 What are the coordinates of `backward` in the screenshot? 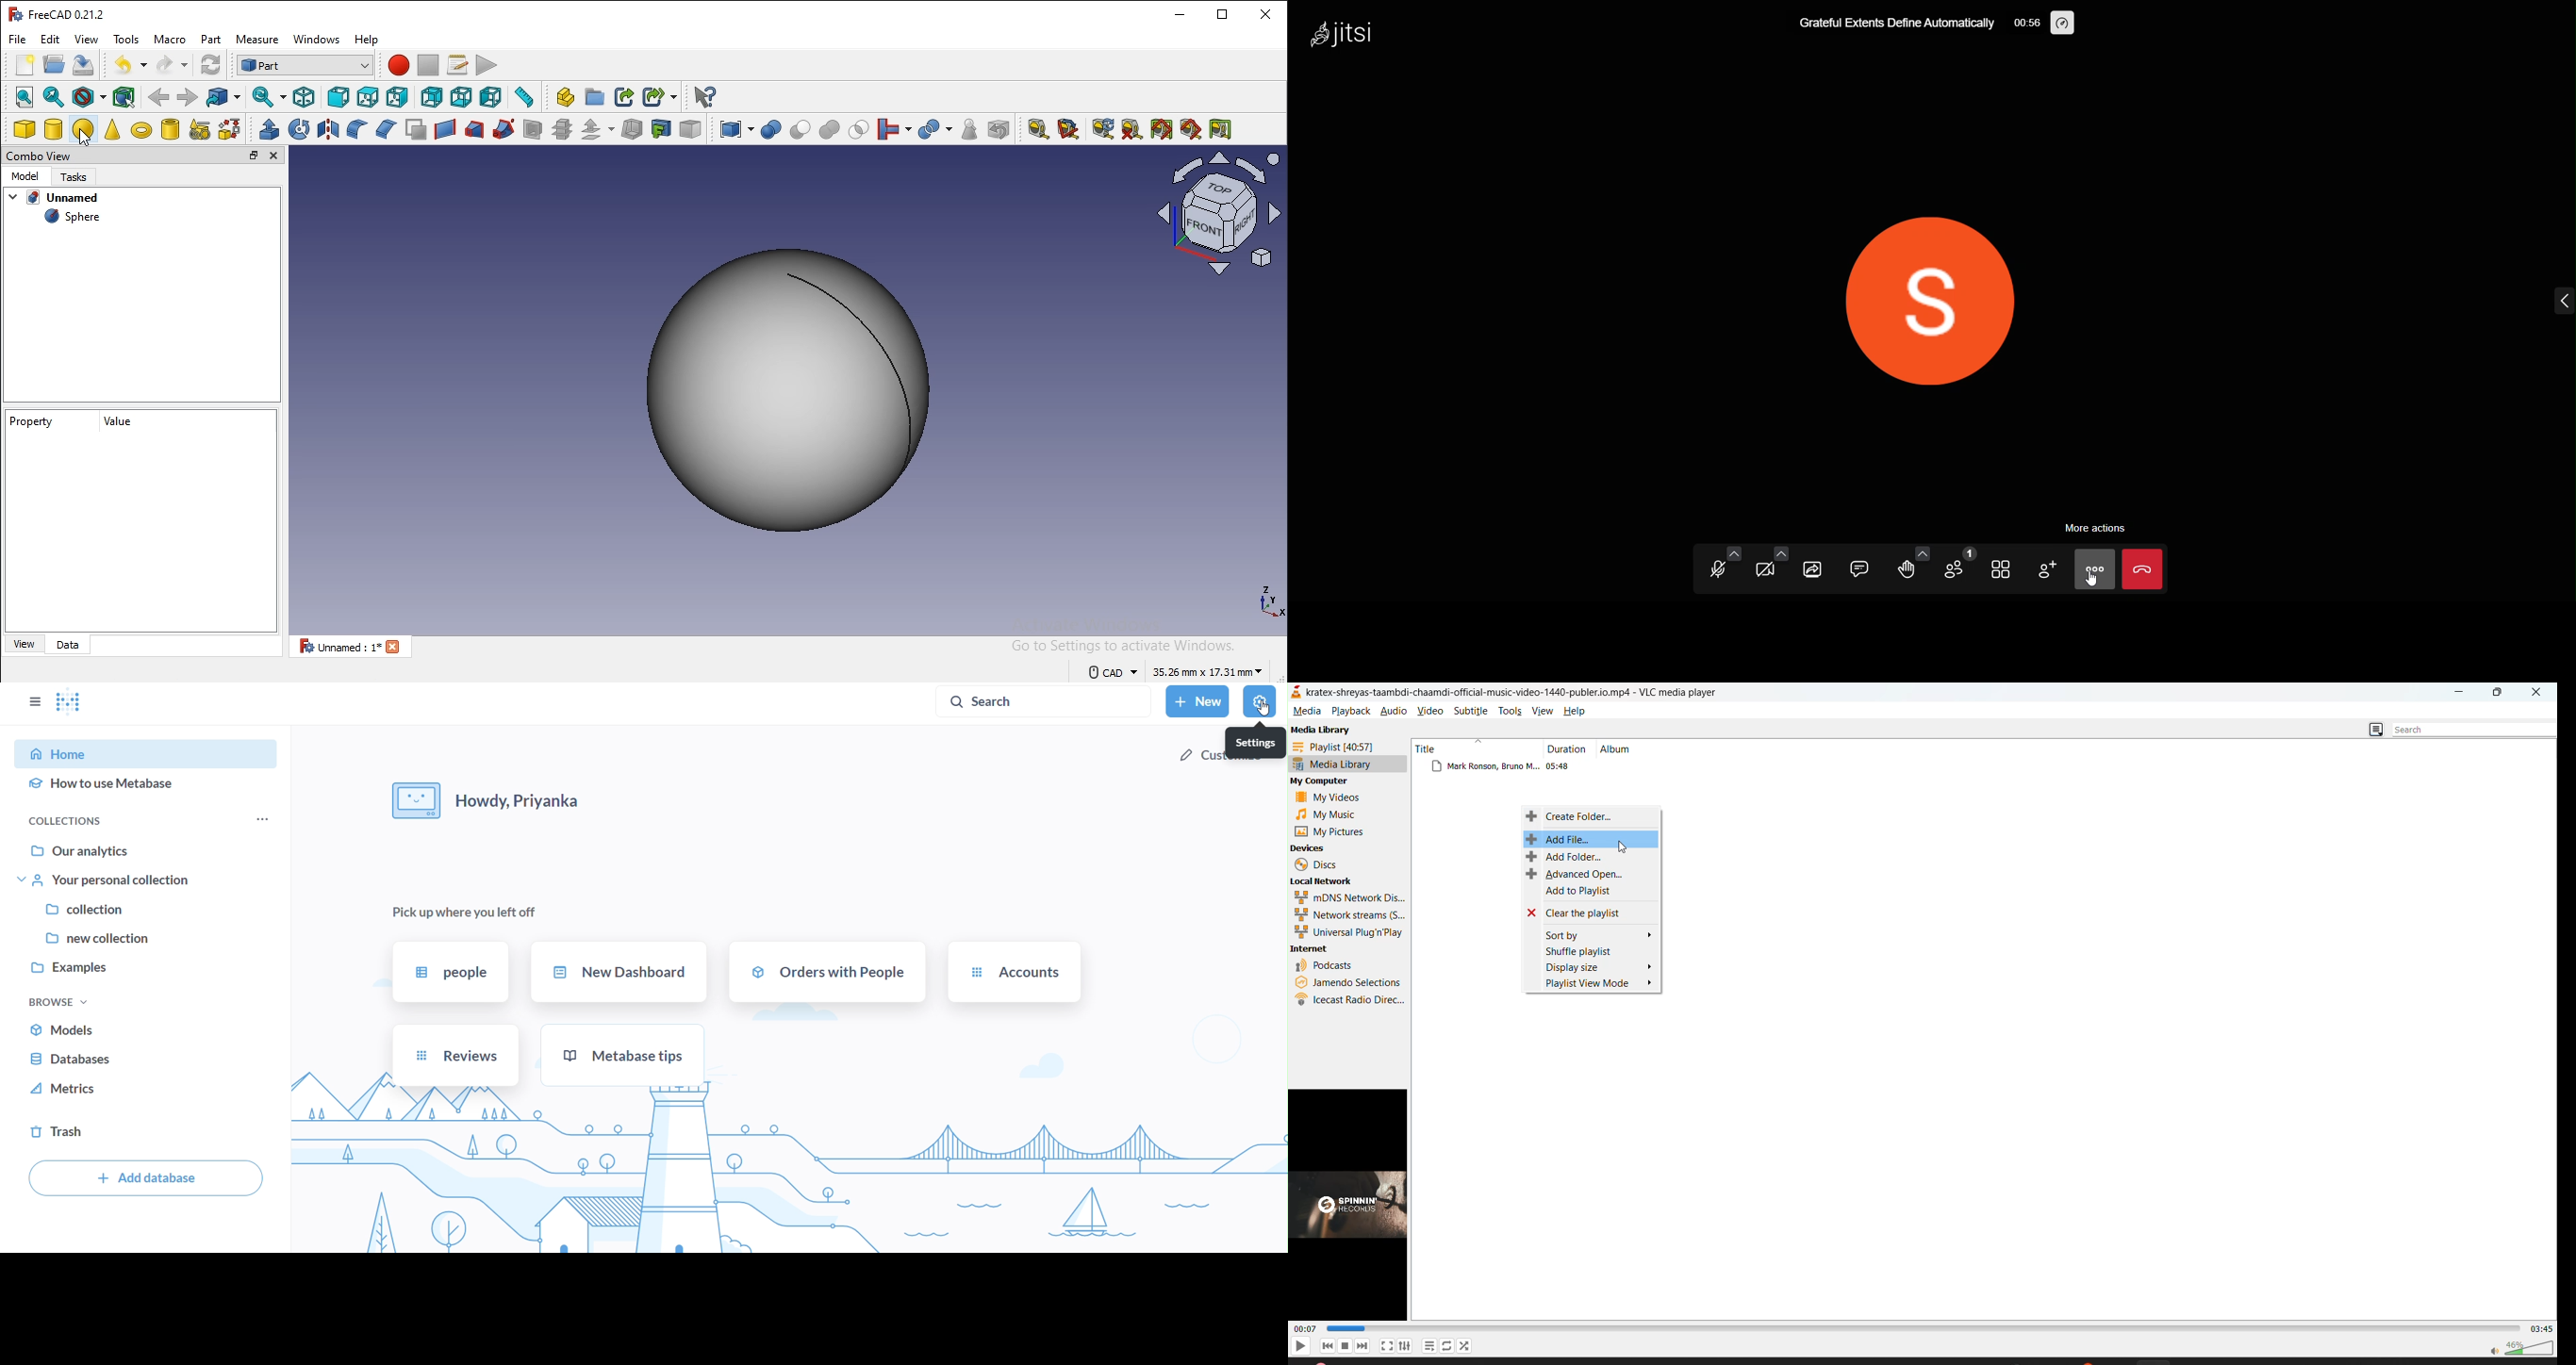 It's located at (157, 95).